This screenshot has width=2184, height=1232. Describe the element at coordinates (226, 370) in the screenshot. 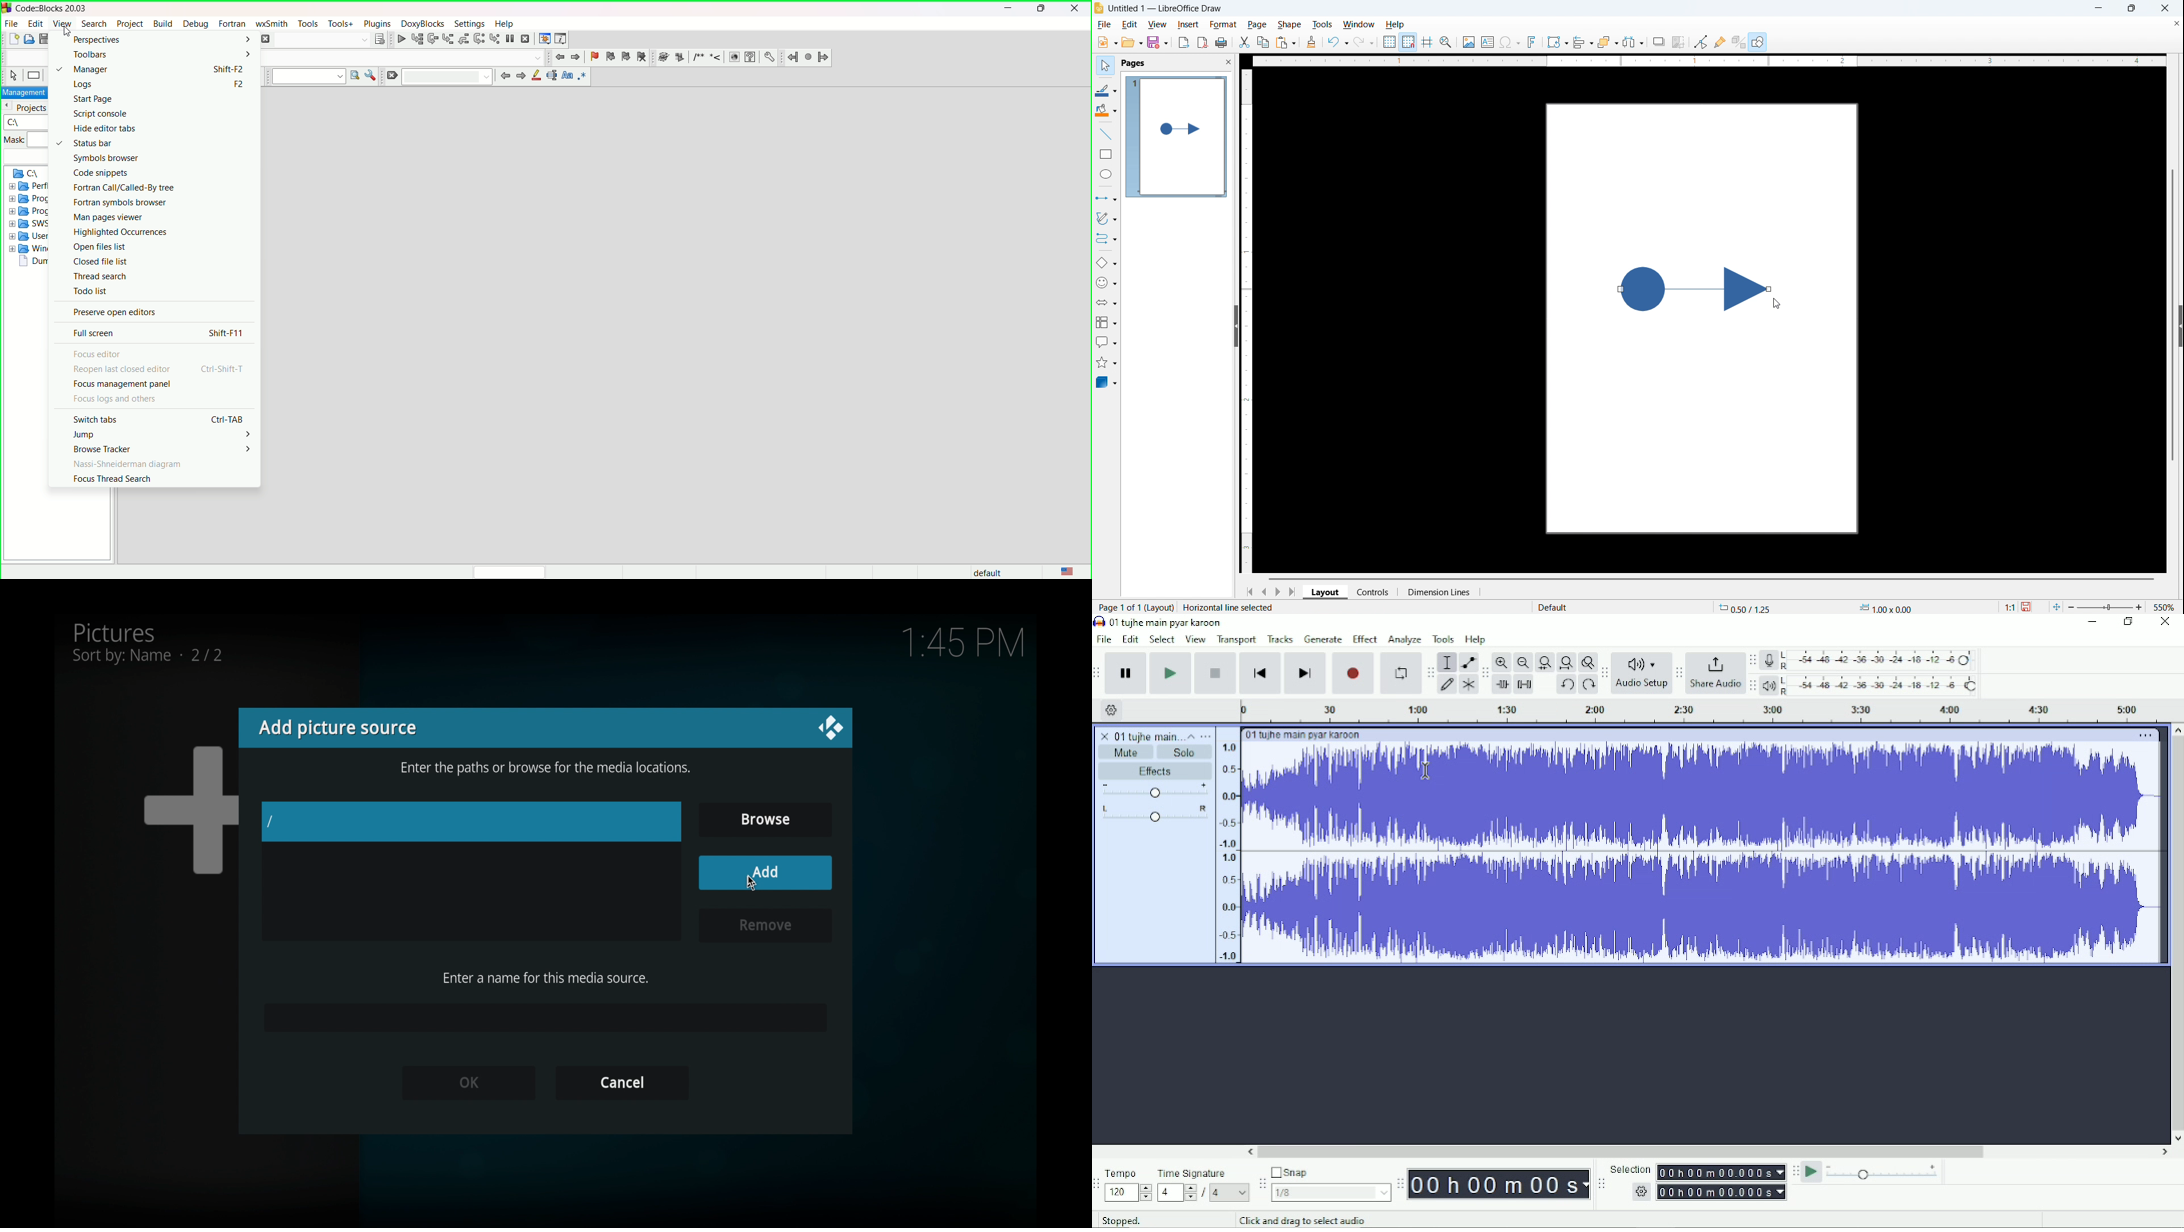

I see `ctrl+shift+T` at that location.